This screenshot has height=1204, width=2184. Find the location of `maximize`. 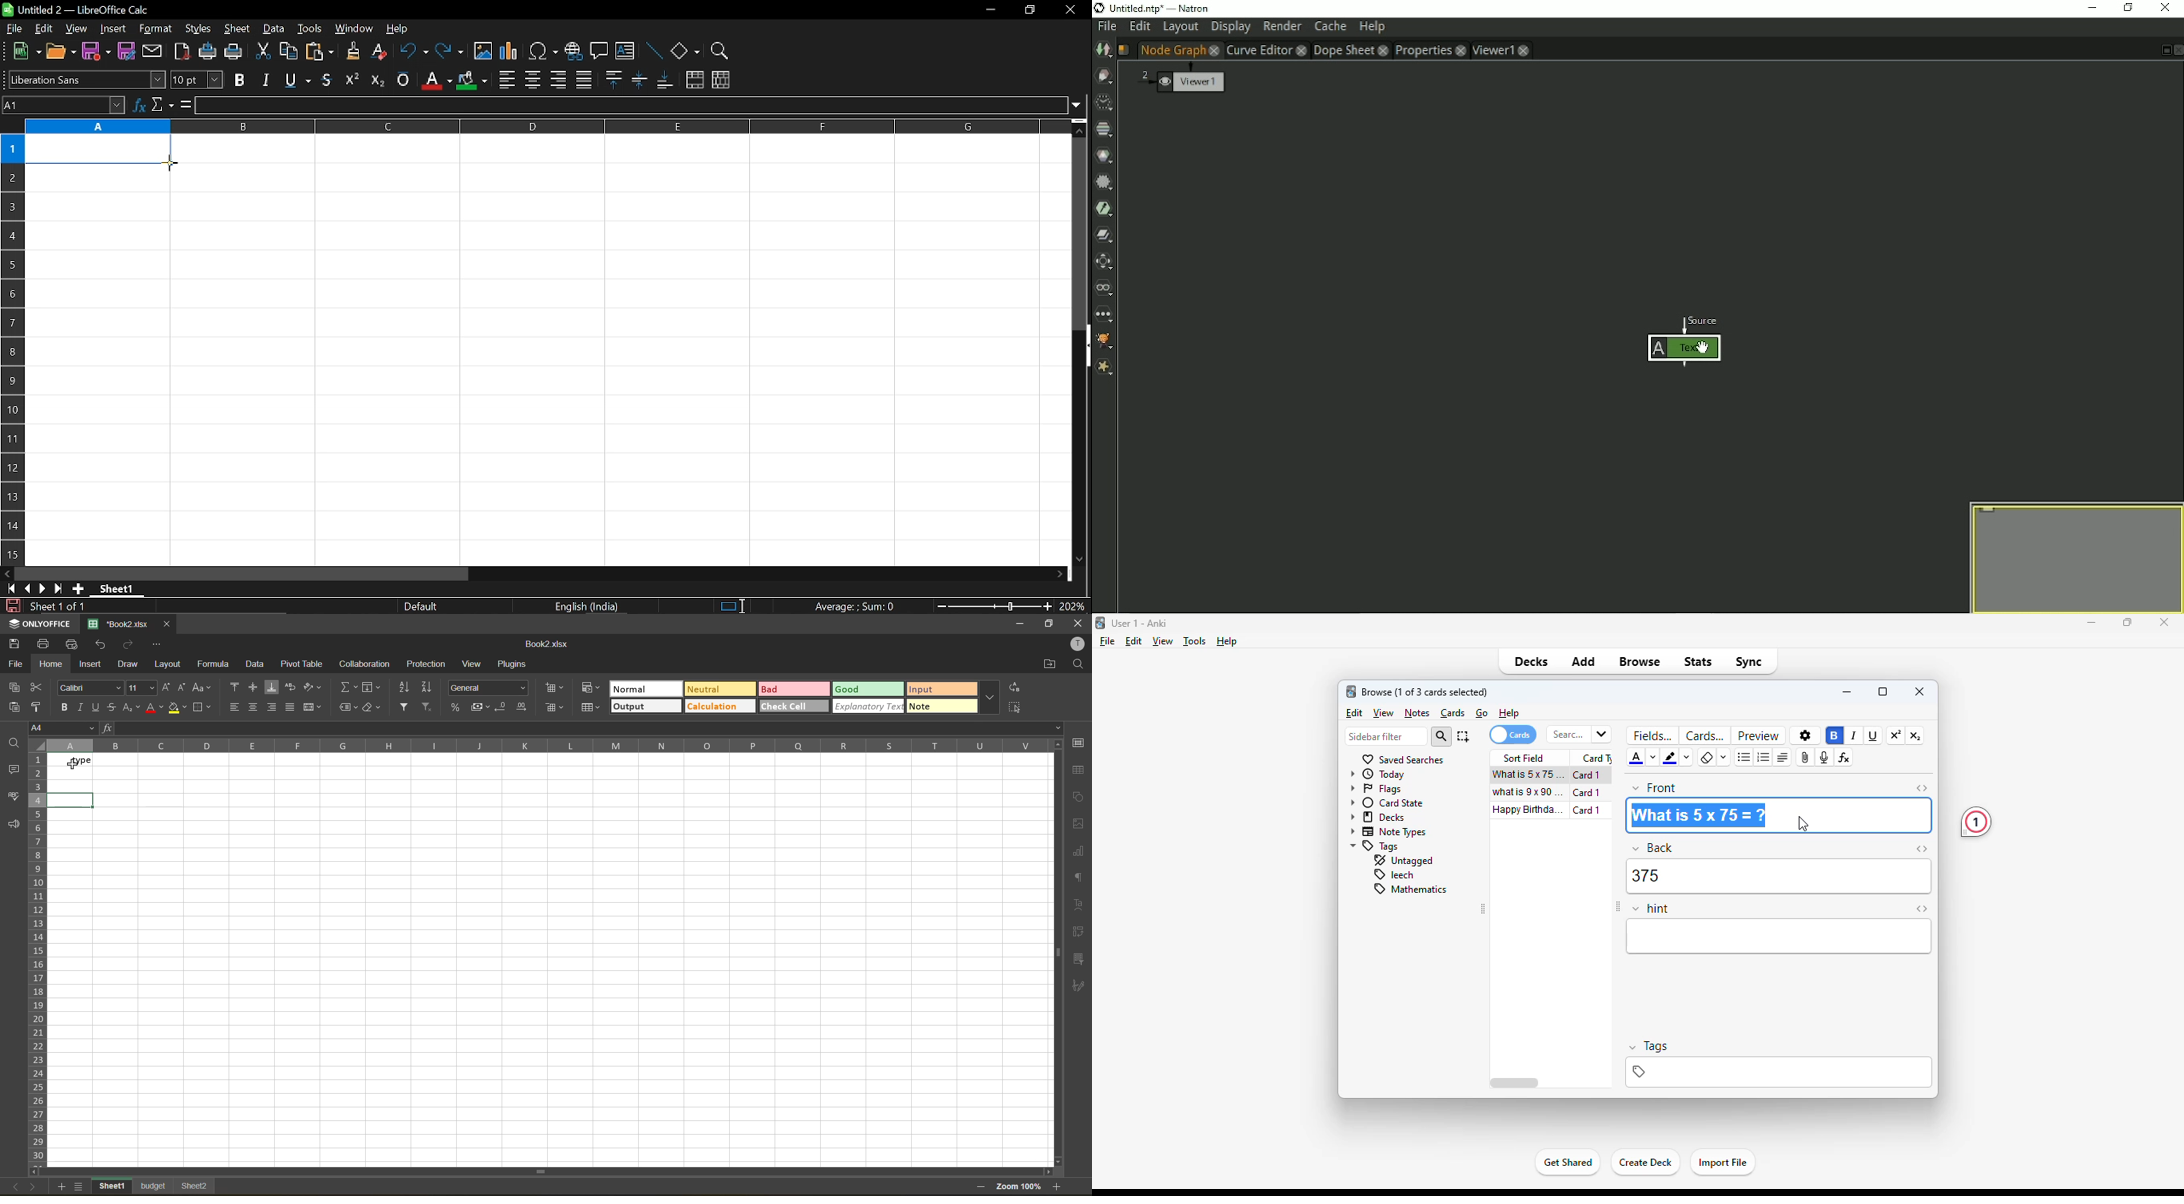

maximize is located at coordinates (1051, 624).